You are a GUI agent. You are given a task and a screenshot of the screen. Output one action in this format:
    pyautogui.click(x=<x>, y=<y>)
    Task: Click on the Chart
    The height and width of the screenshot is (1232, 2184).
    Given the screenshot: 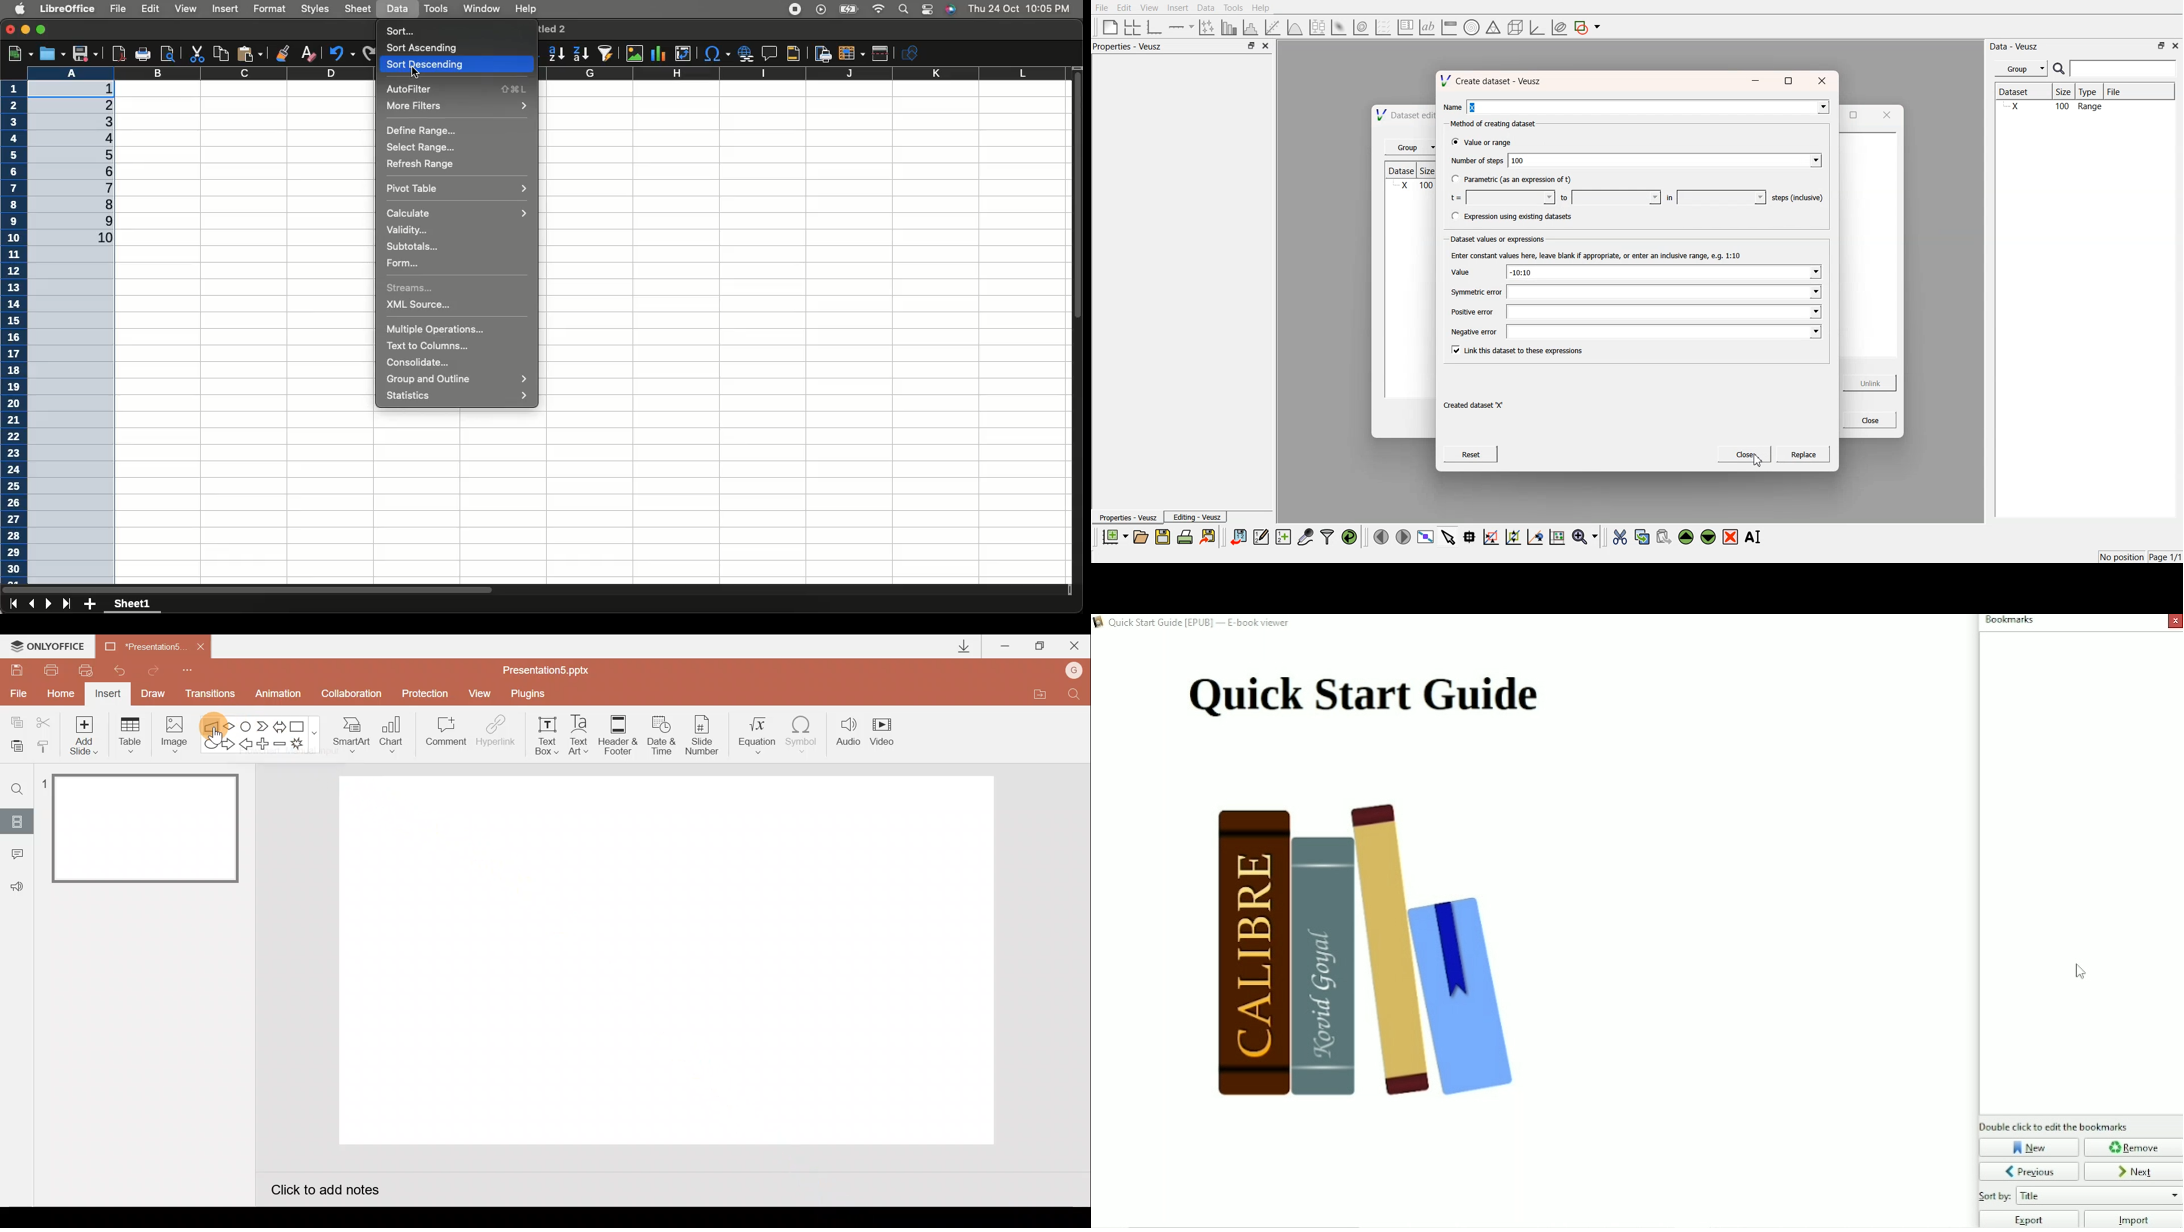 What is the action you would take?
    pyautogui.click(x=392, y=732)
    